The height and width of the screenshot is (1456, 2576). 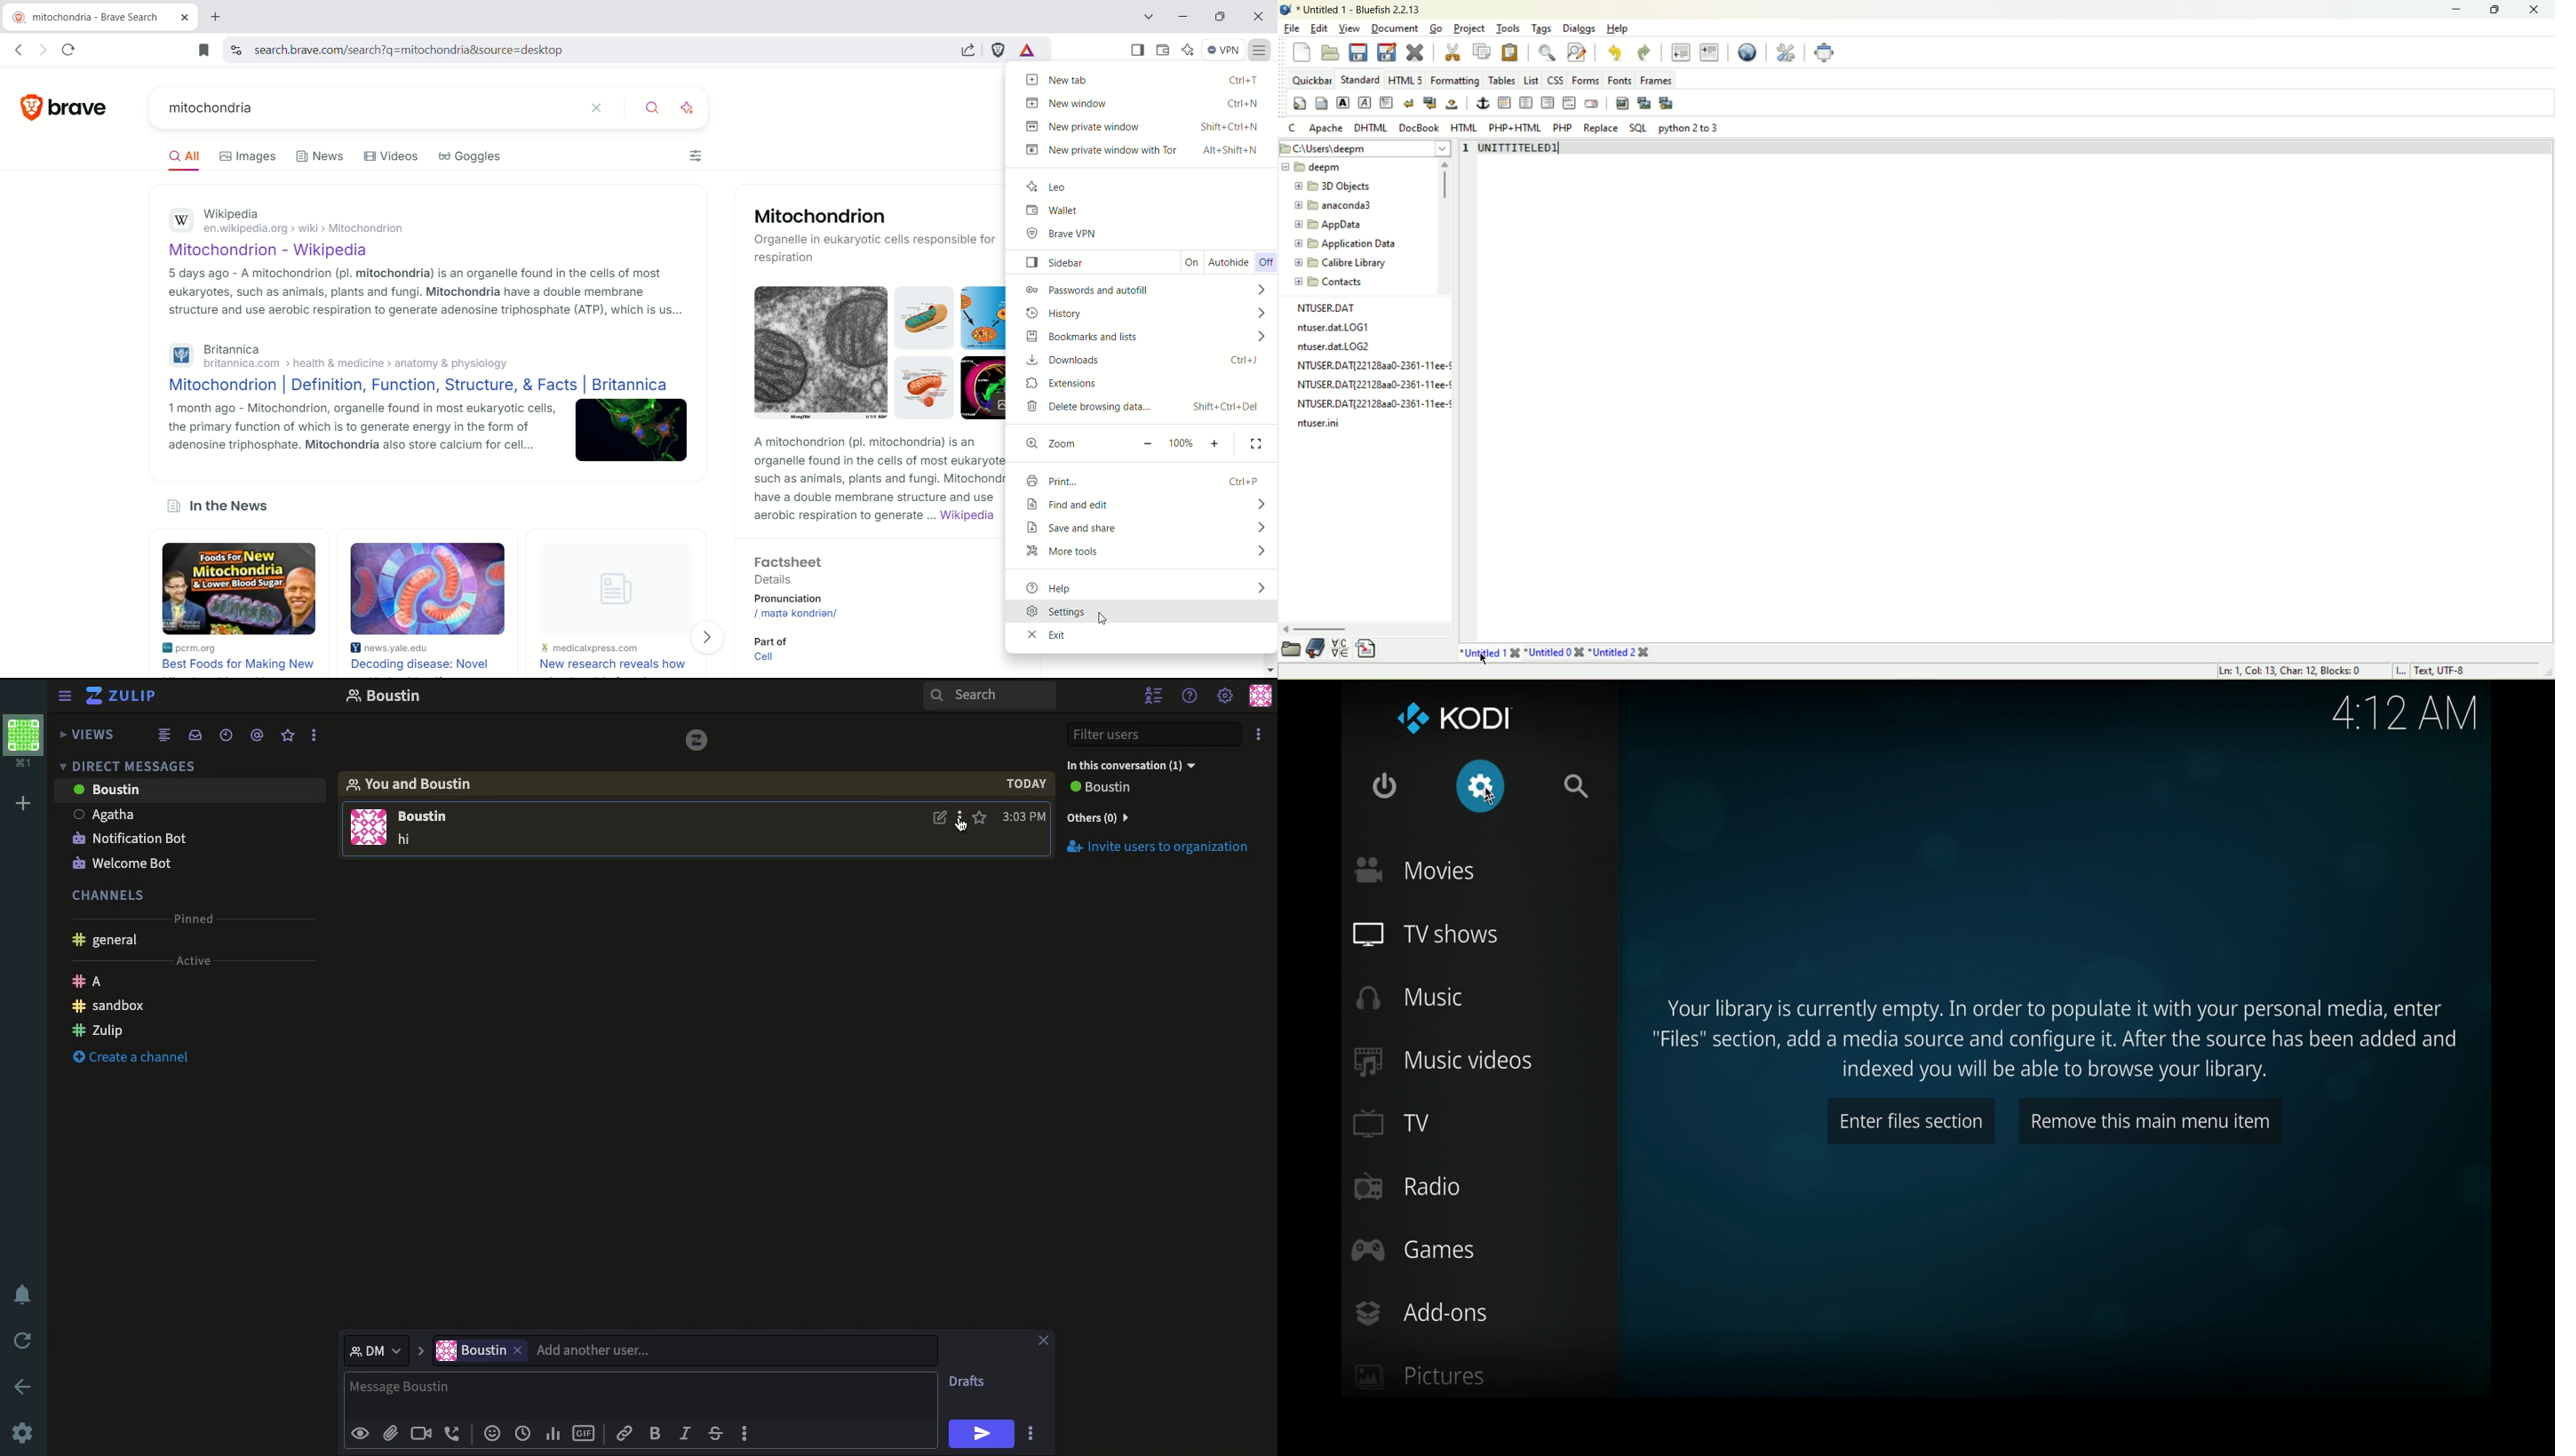 I want to click on User Image, so click(x=369, y=831).